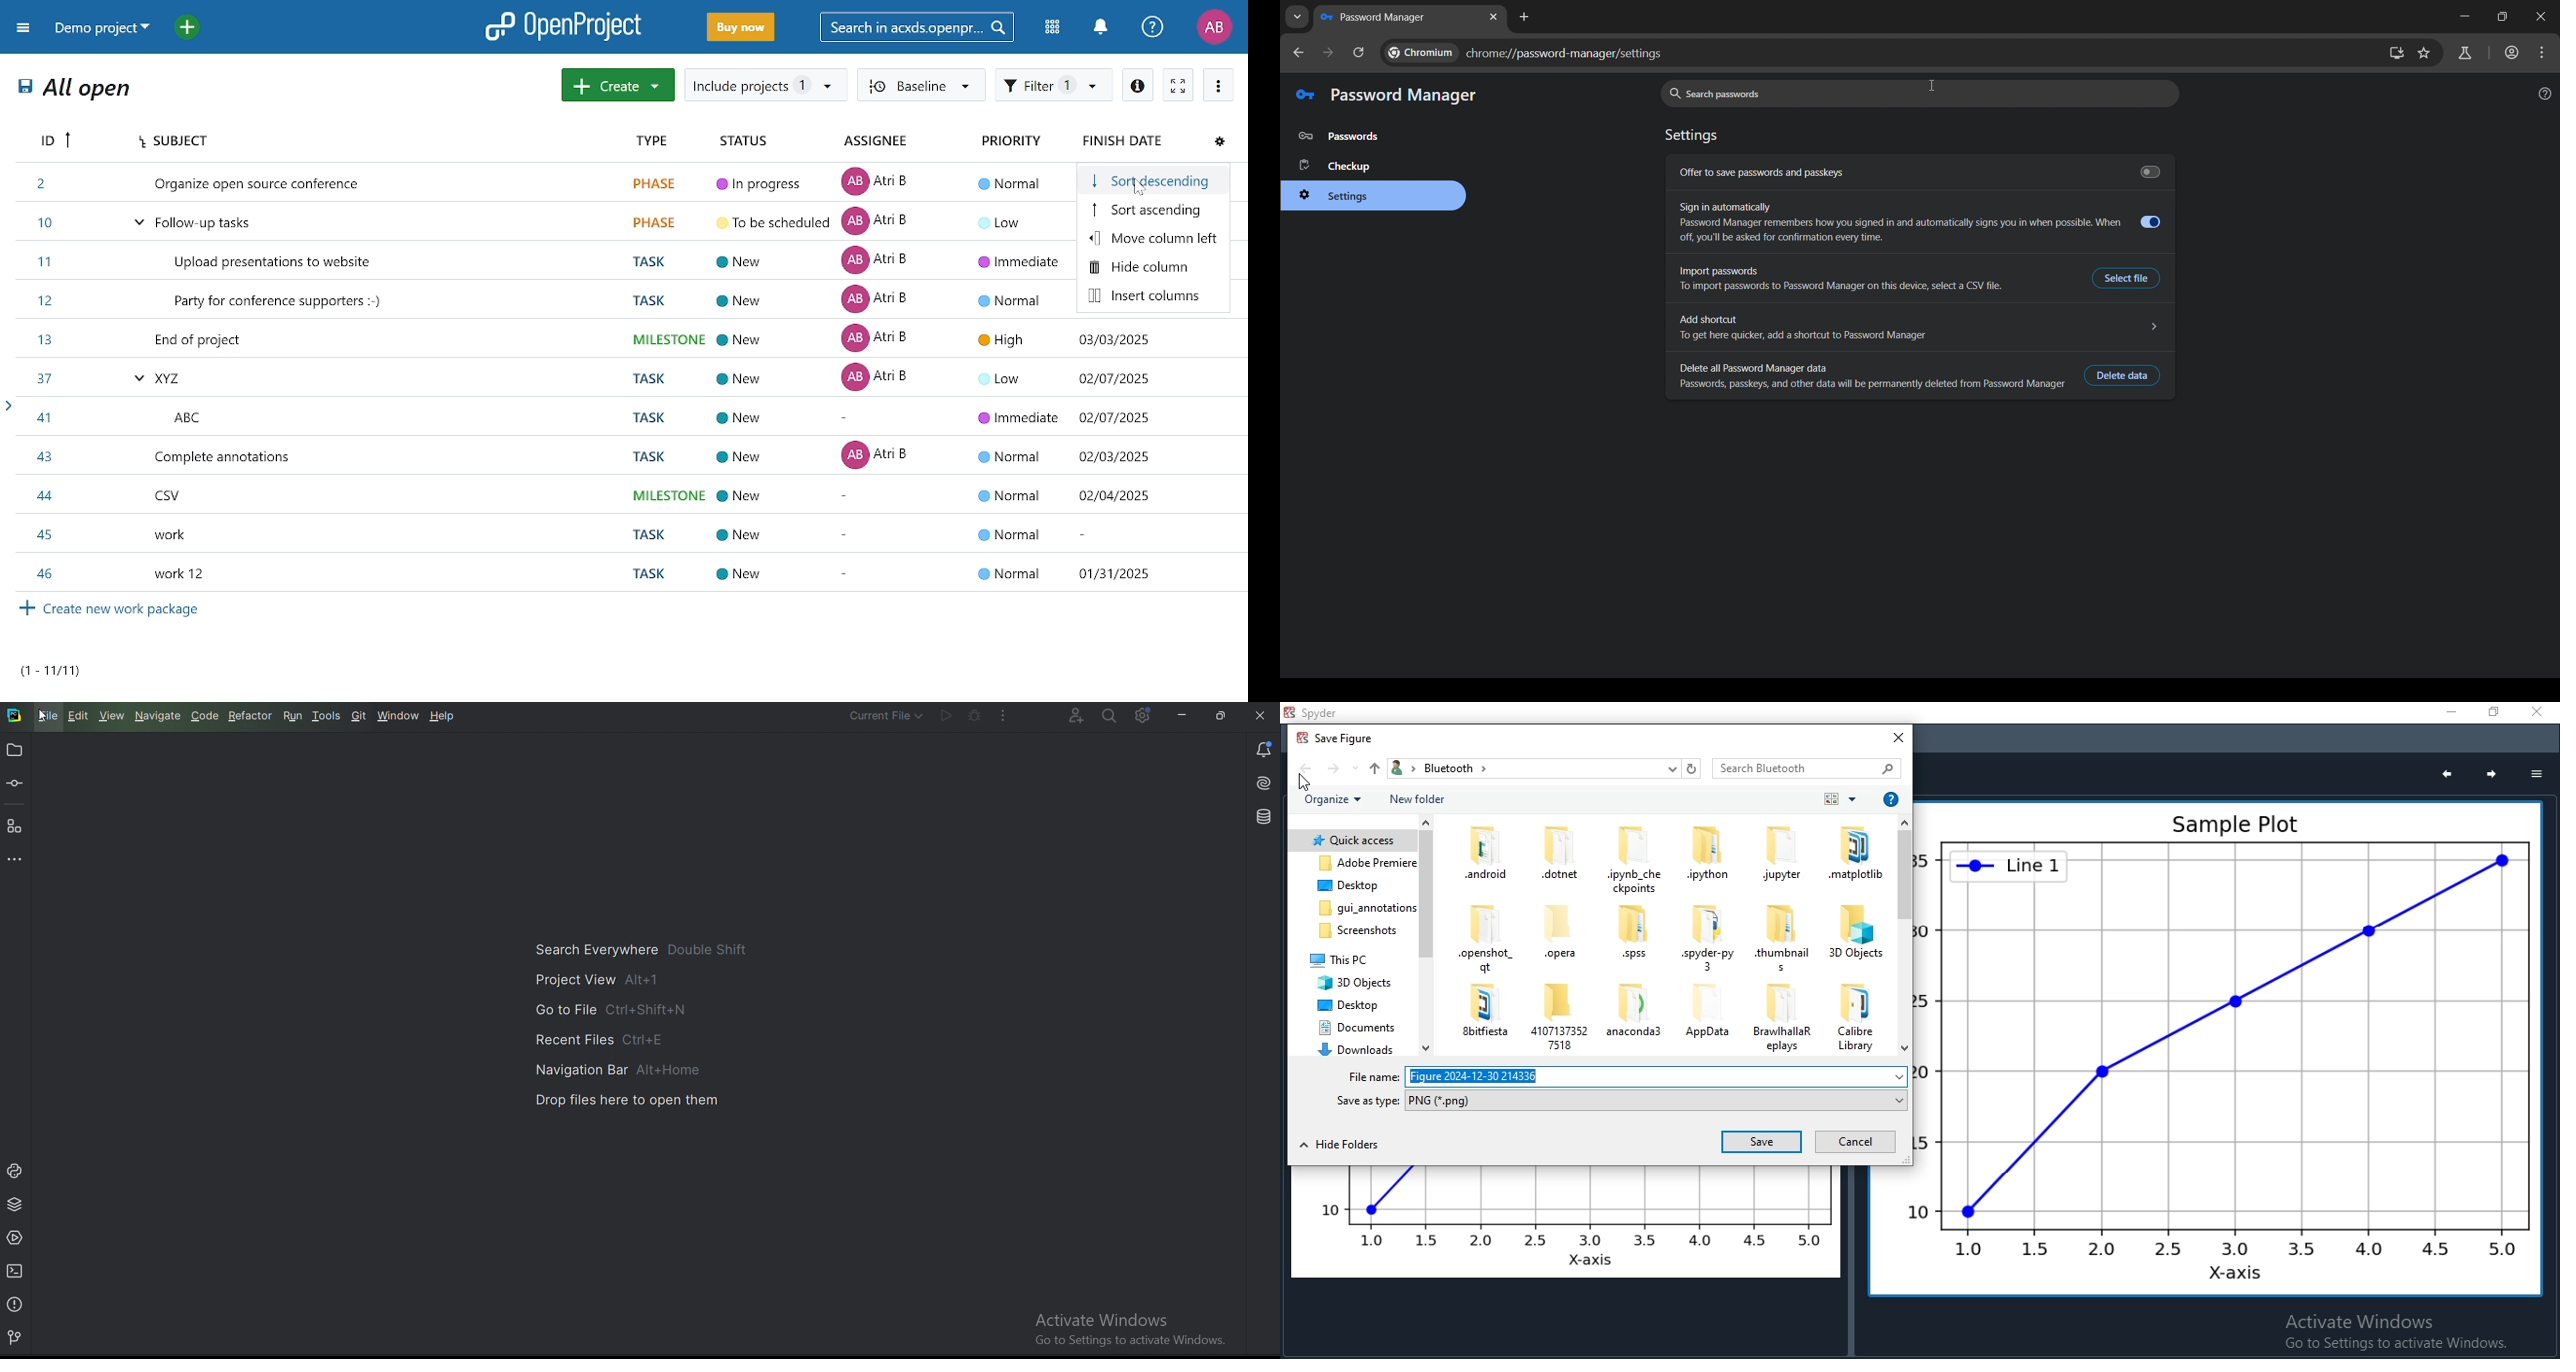 Image resolution: width=2576 pixels, height=1372 pixels. What do you see at coordinates (1898, 739) in the screenshot?
I see `close` at bounding box center [1898, 739].